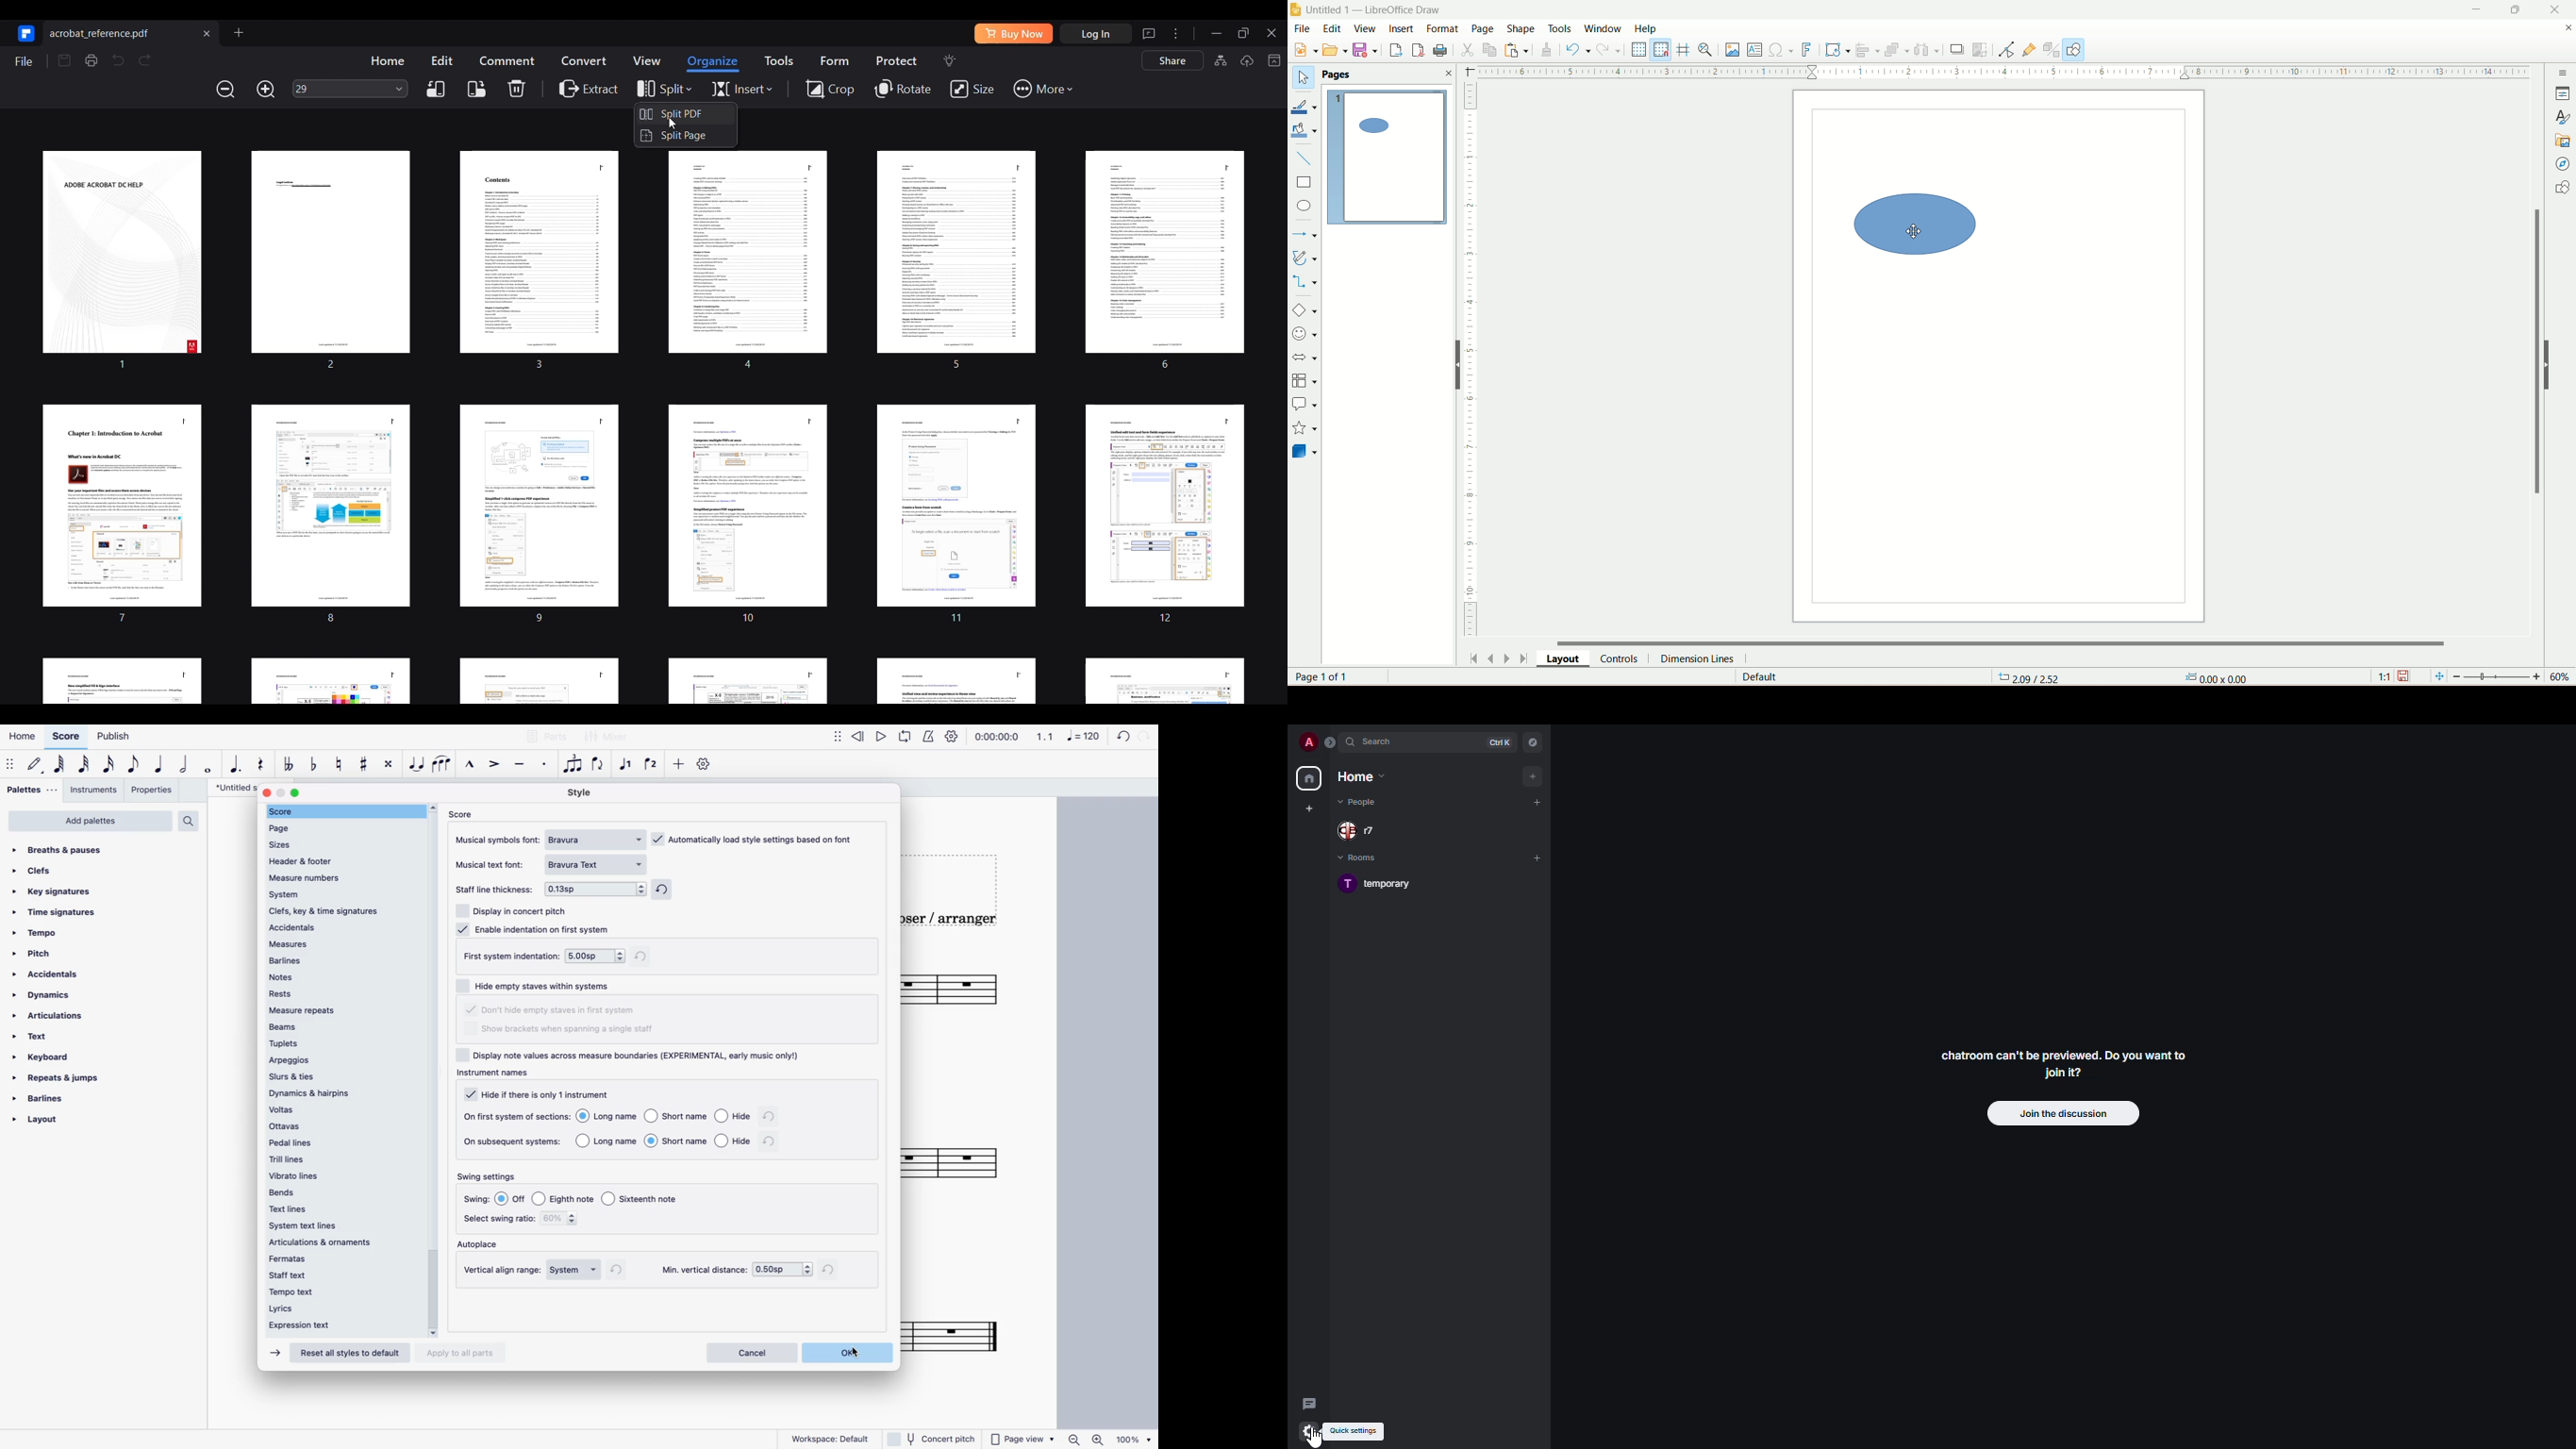 This screenshot has height=1456, width=2576. Describe the element at coordinates (1491, 50) in the screenshot. I see `copy` at that location.